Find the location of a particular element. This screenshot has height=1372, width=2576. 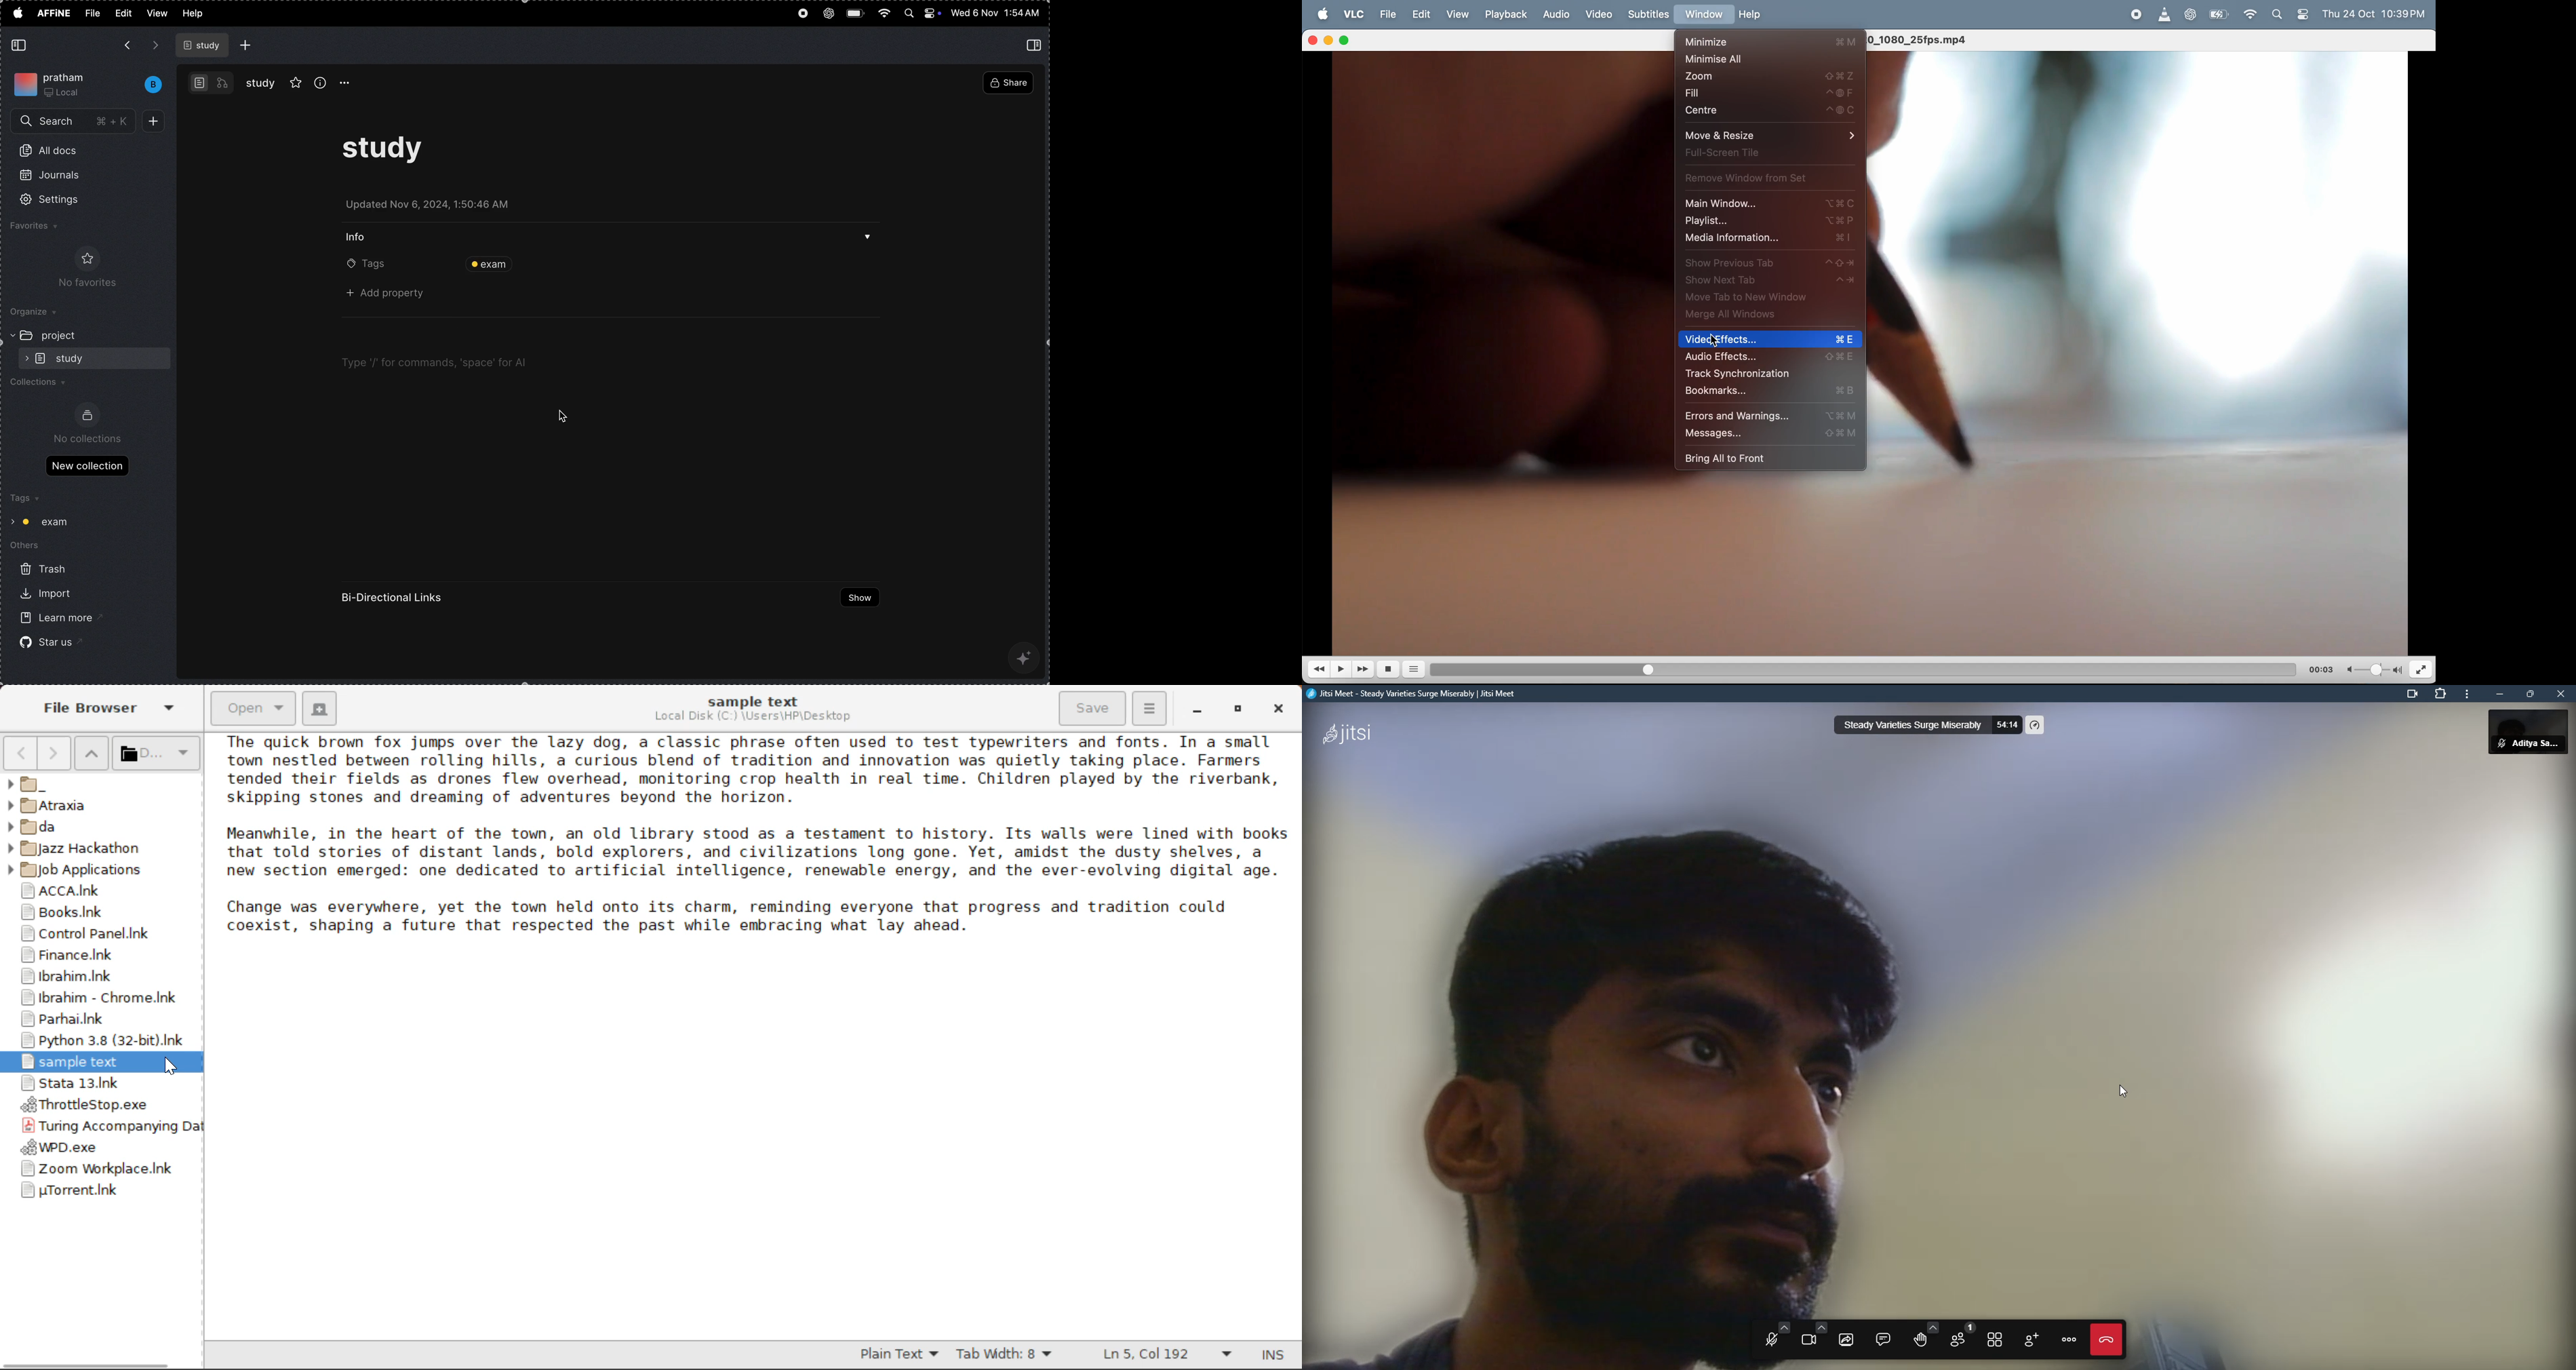

zoom is located at coordinates (1772, 75).